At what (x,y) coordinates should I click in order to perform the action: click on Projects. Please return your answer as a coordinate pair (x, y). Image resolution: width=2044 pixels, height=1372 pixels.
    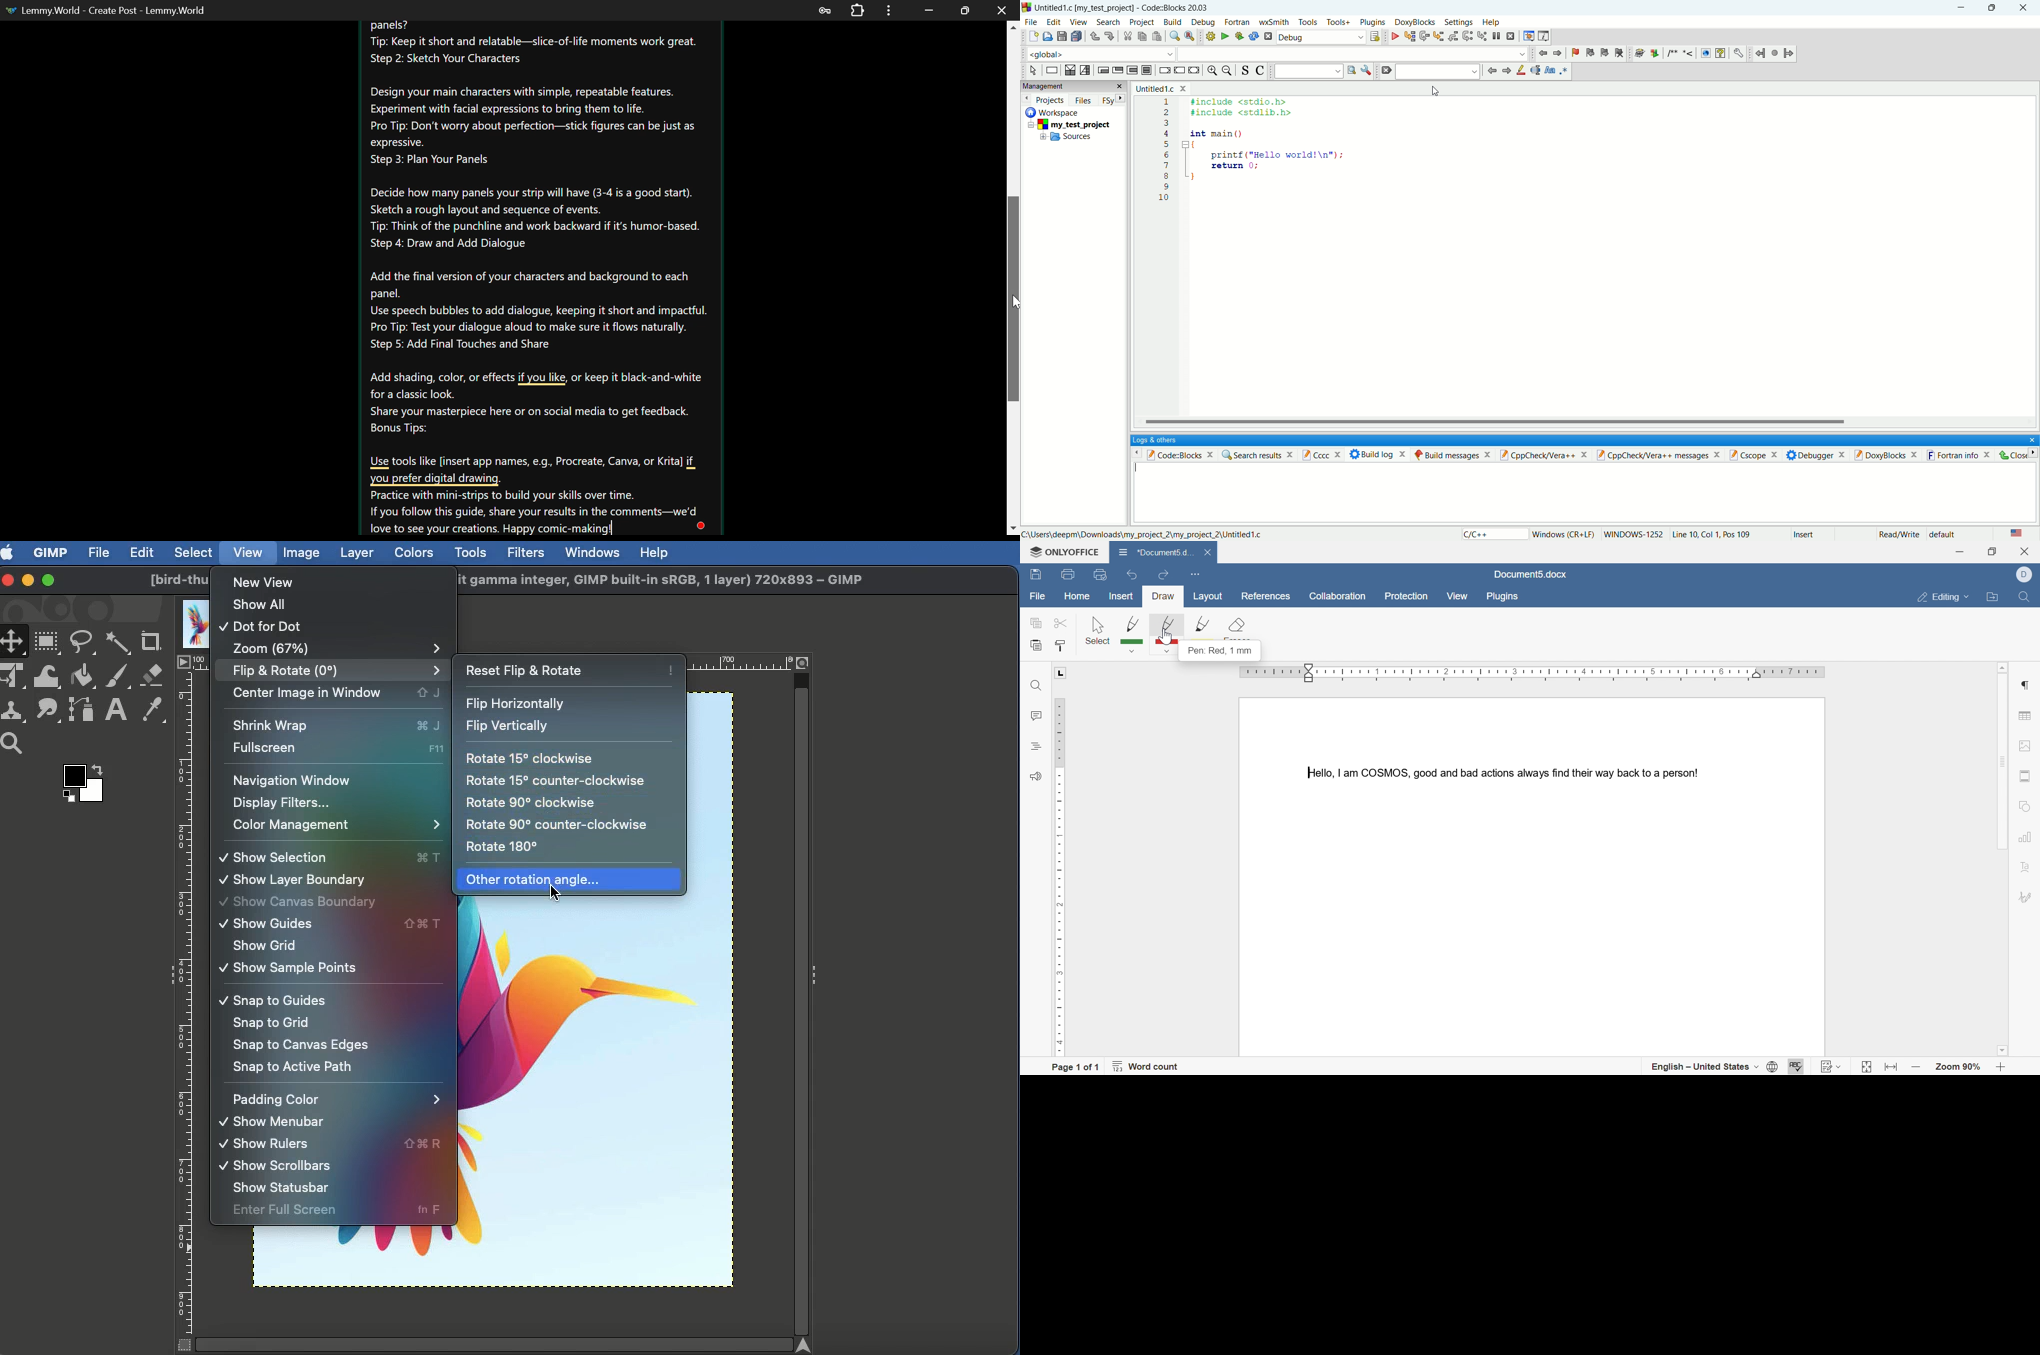
    Looking at the image, I should click on (1044, 98).